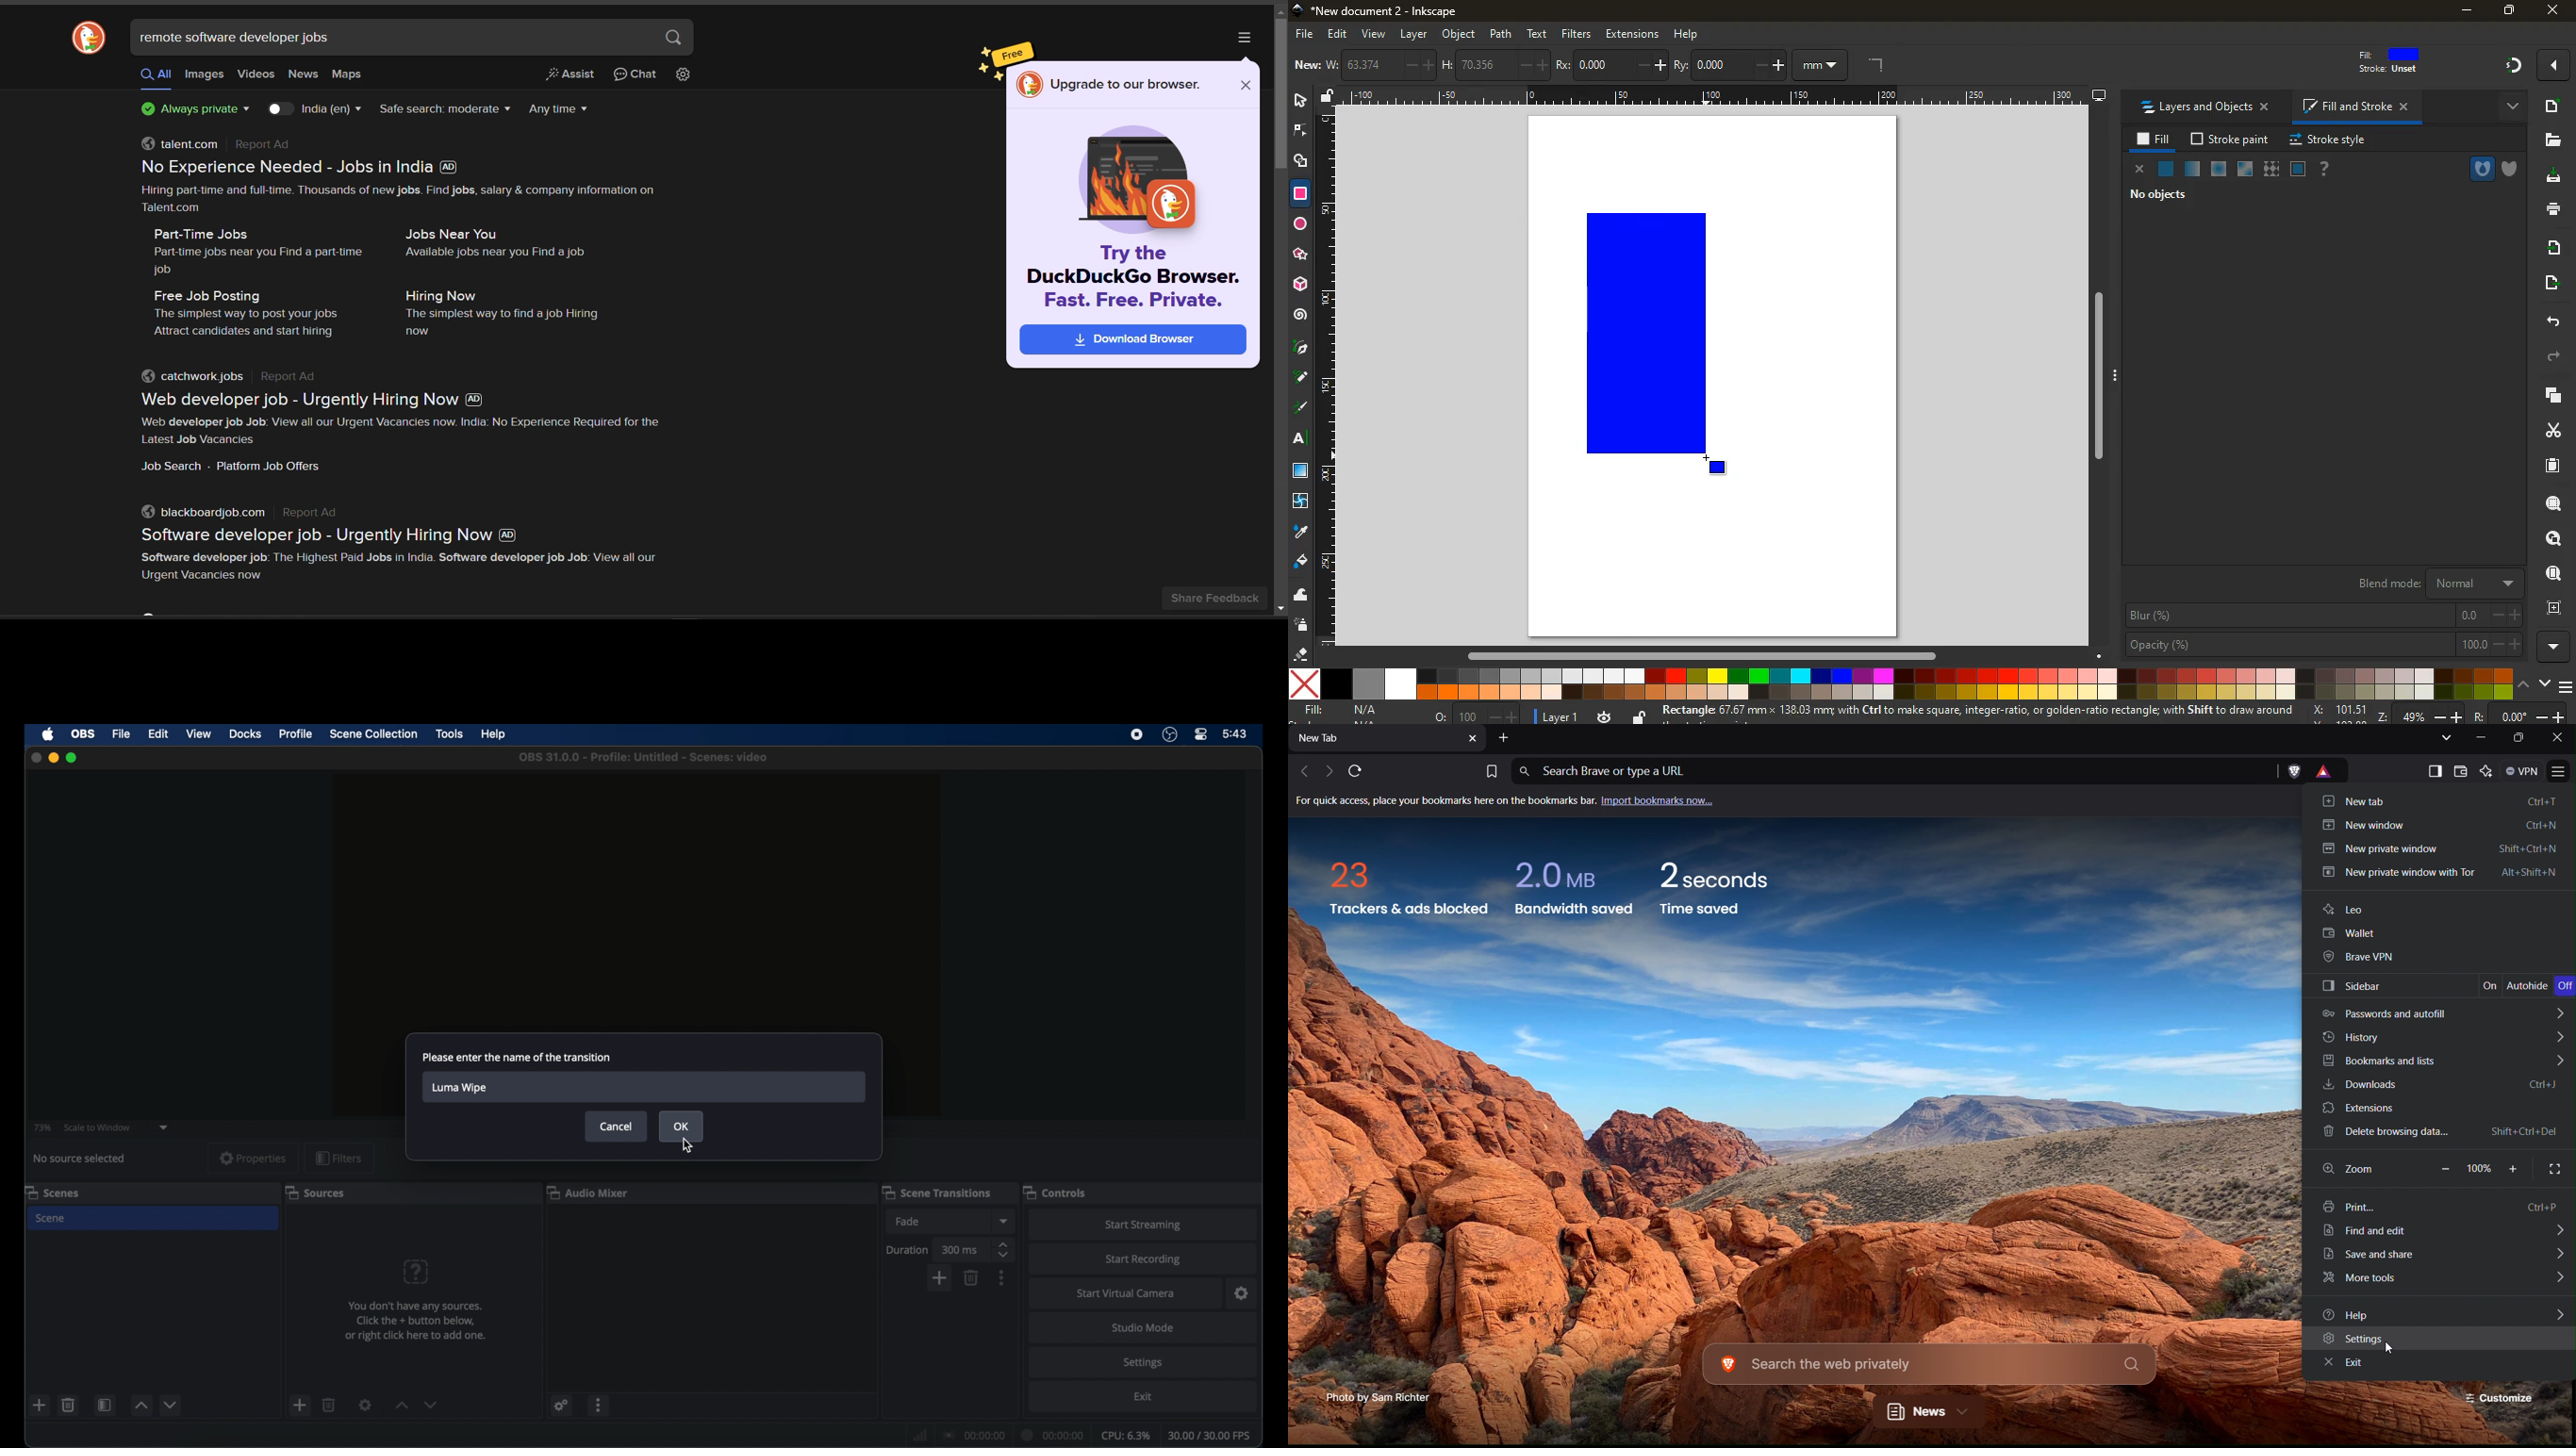 This screenshot has width=2576, height=1456. What do you see at coordinates (975, 1436) in the screenshot?
I see `connection` at bounding box center [975, 1436].